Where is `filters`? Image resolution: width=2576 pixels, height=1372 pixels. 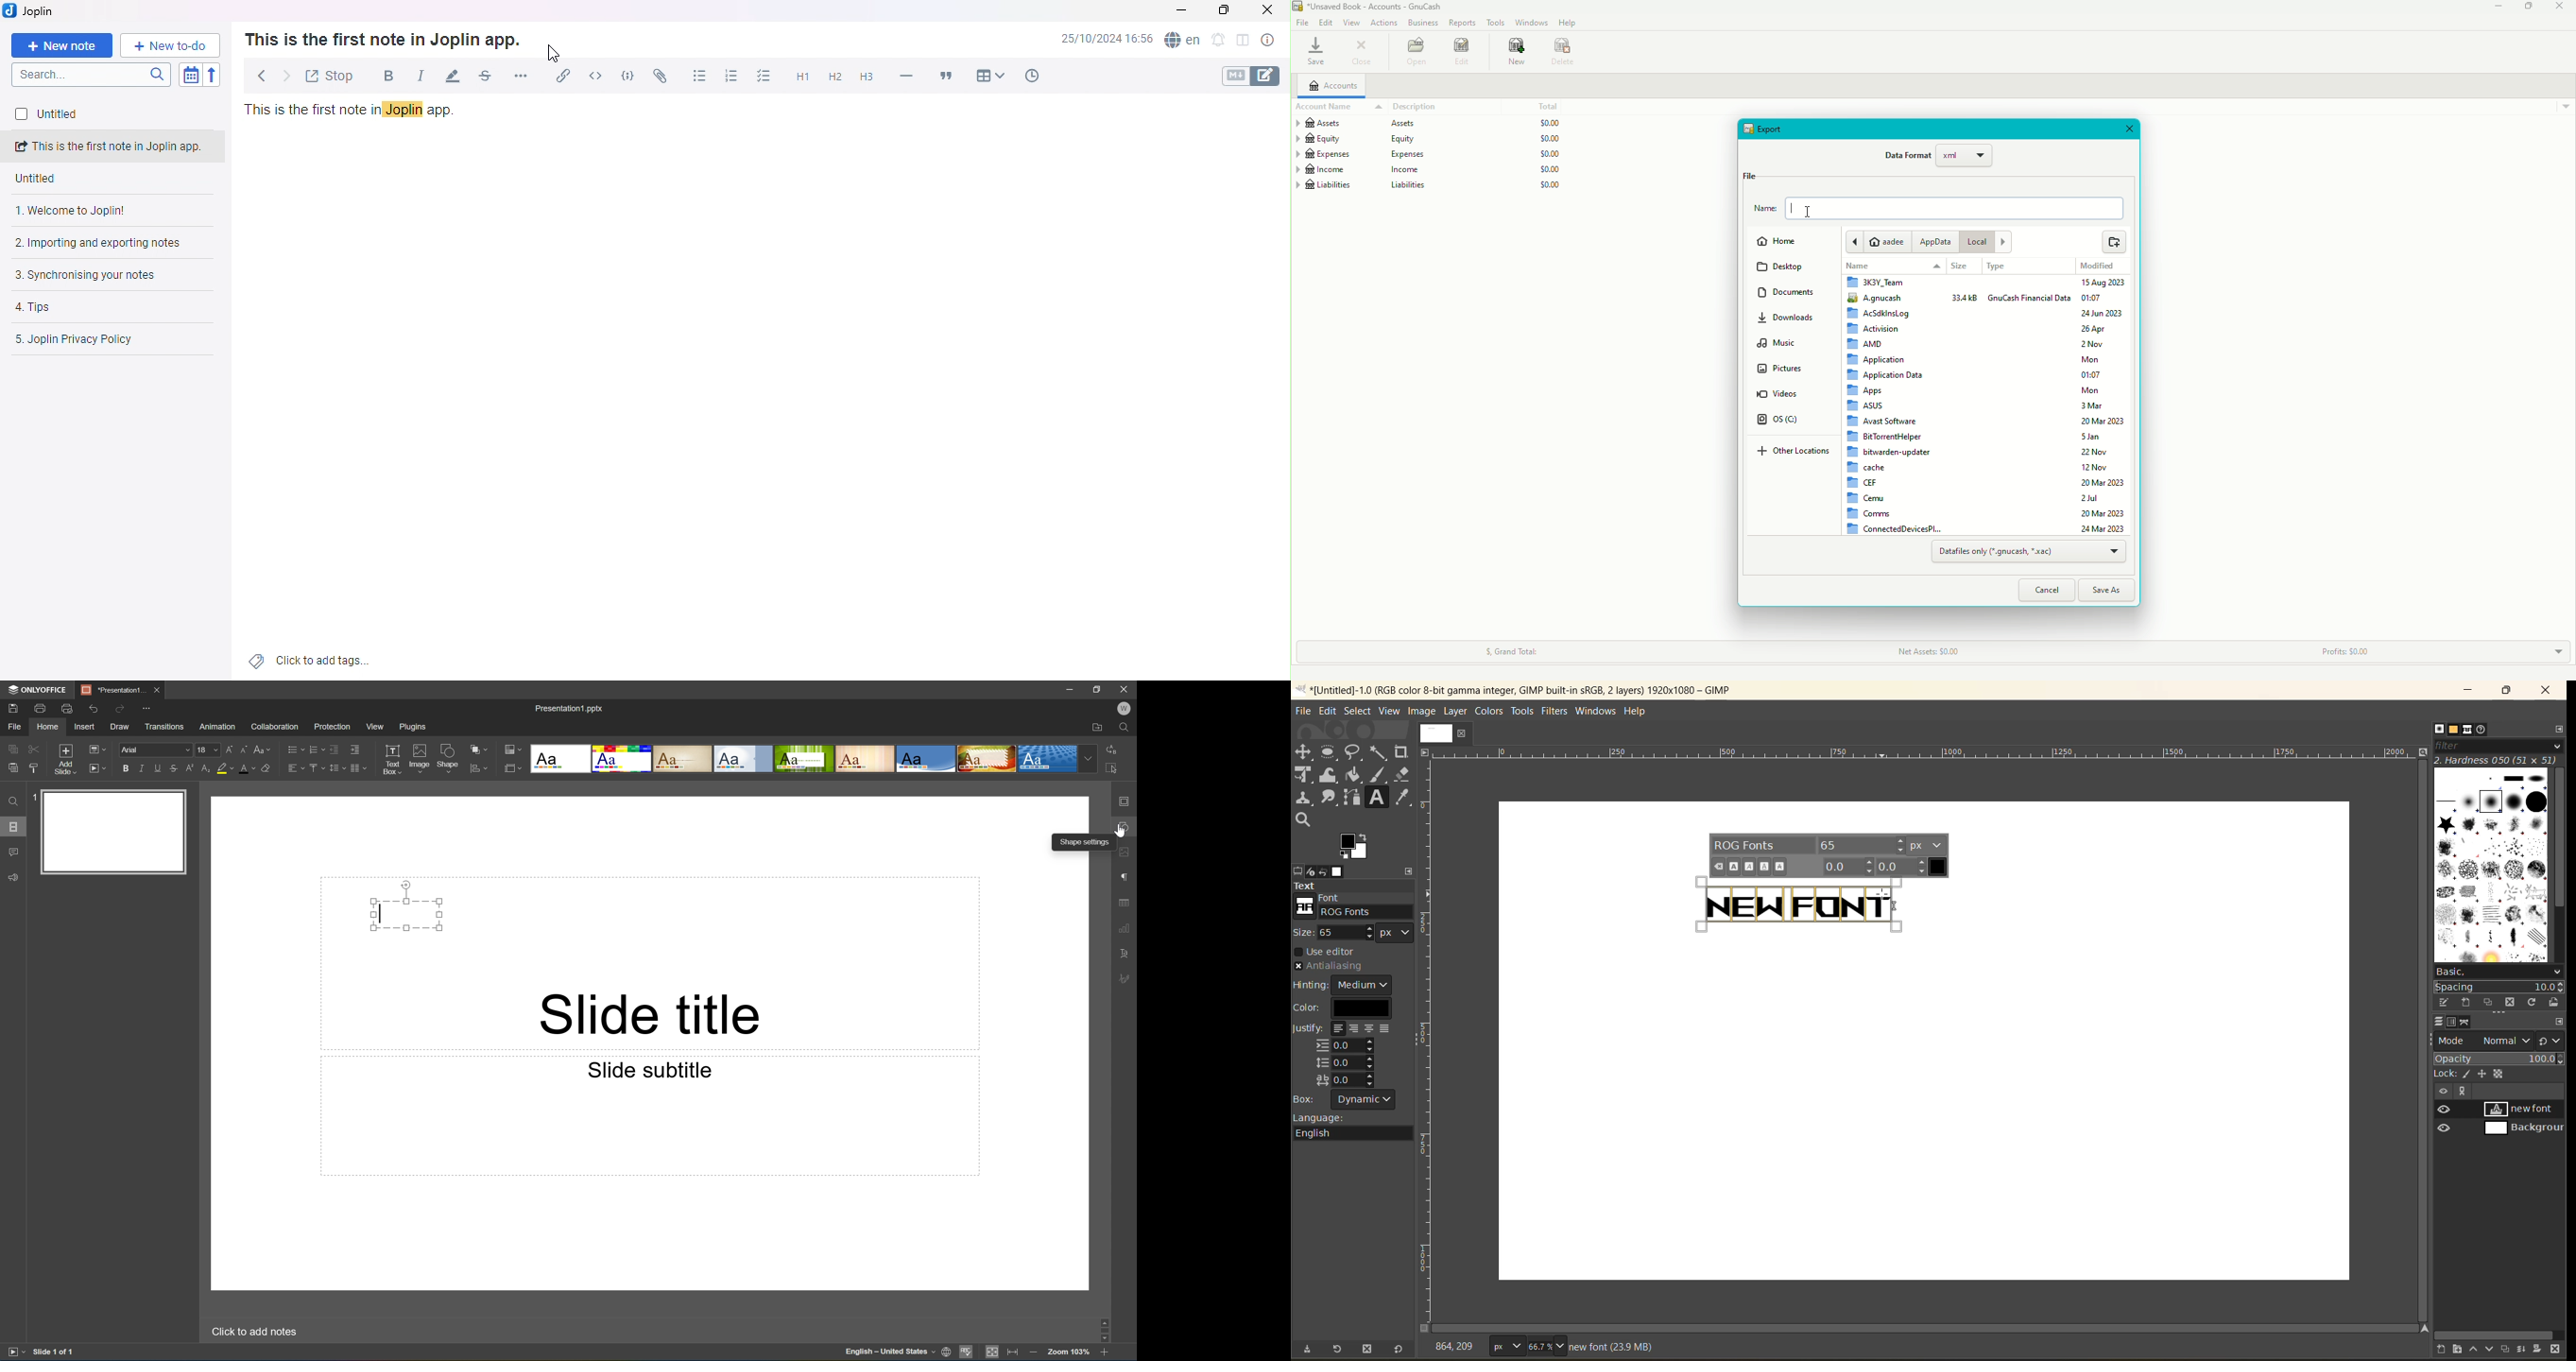
filters is located at coordinates (1555, 714).